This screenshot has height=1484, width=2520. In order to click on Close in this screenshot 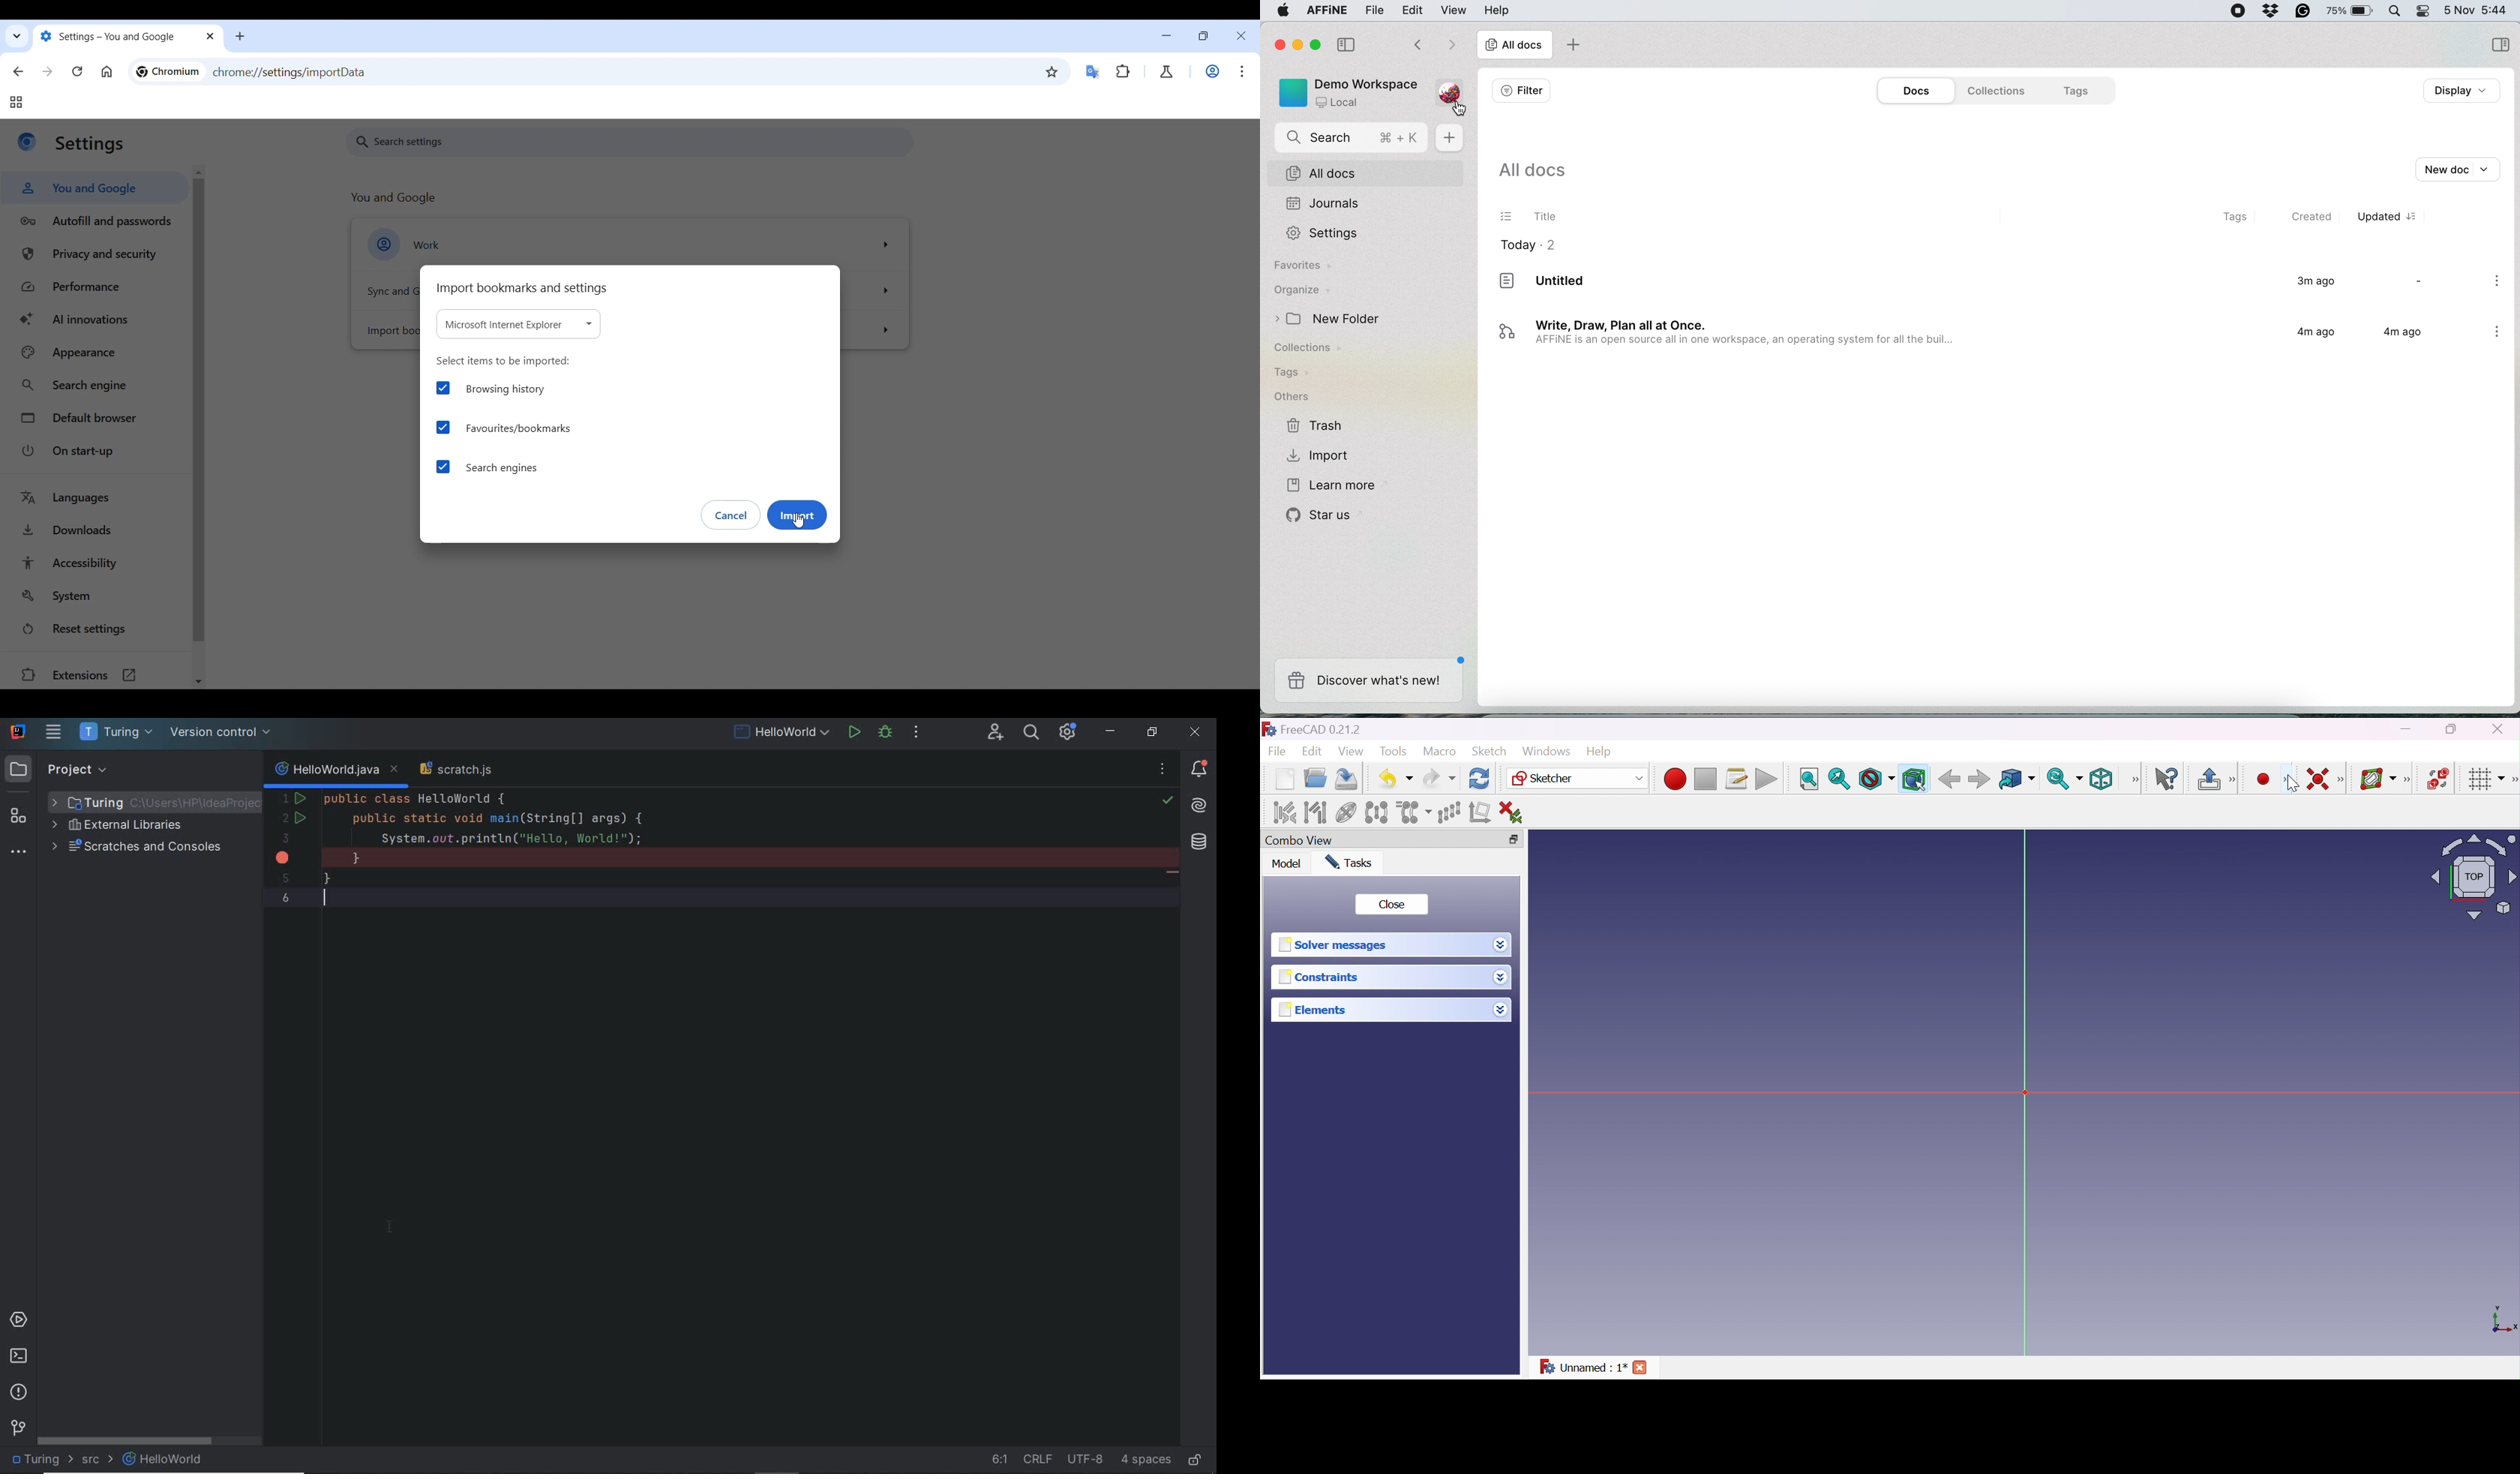, I will do `click(1393, 905)`.